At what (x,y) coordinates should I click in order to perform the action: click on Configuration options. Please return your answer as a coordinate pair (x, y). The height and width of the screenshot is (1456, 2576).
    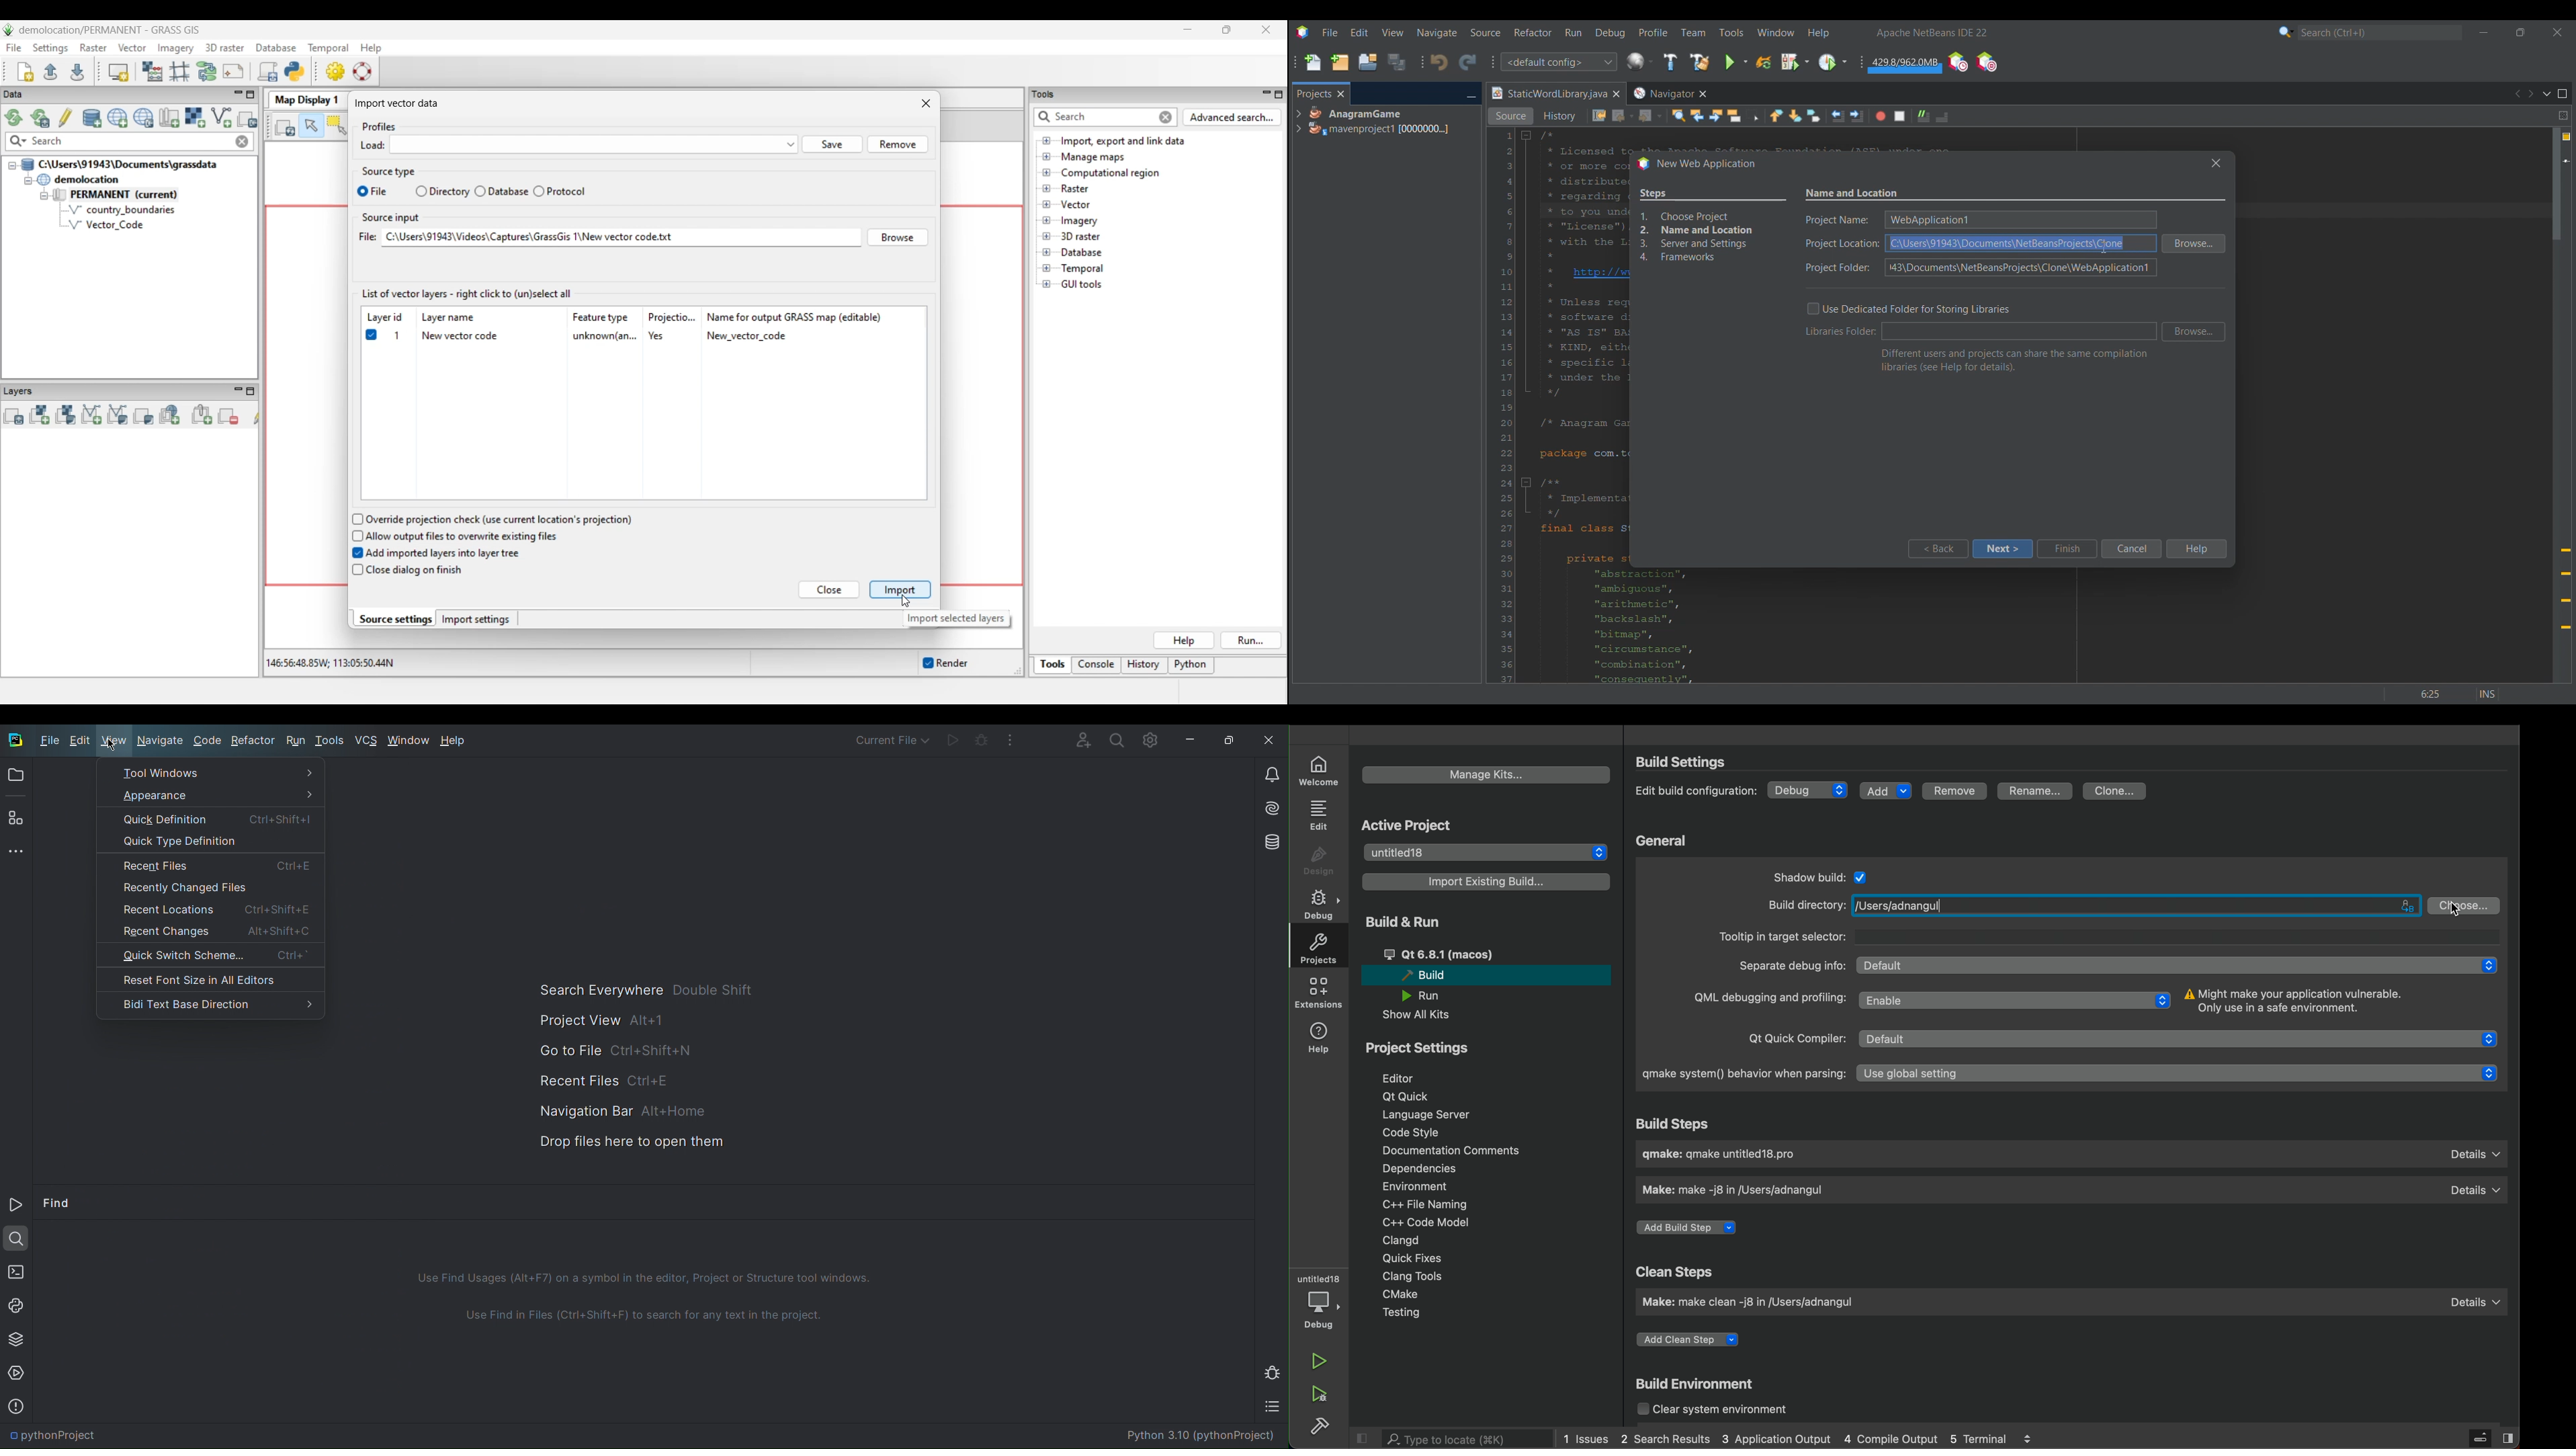
    Looking at the image, I should click on (1558, 62).